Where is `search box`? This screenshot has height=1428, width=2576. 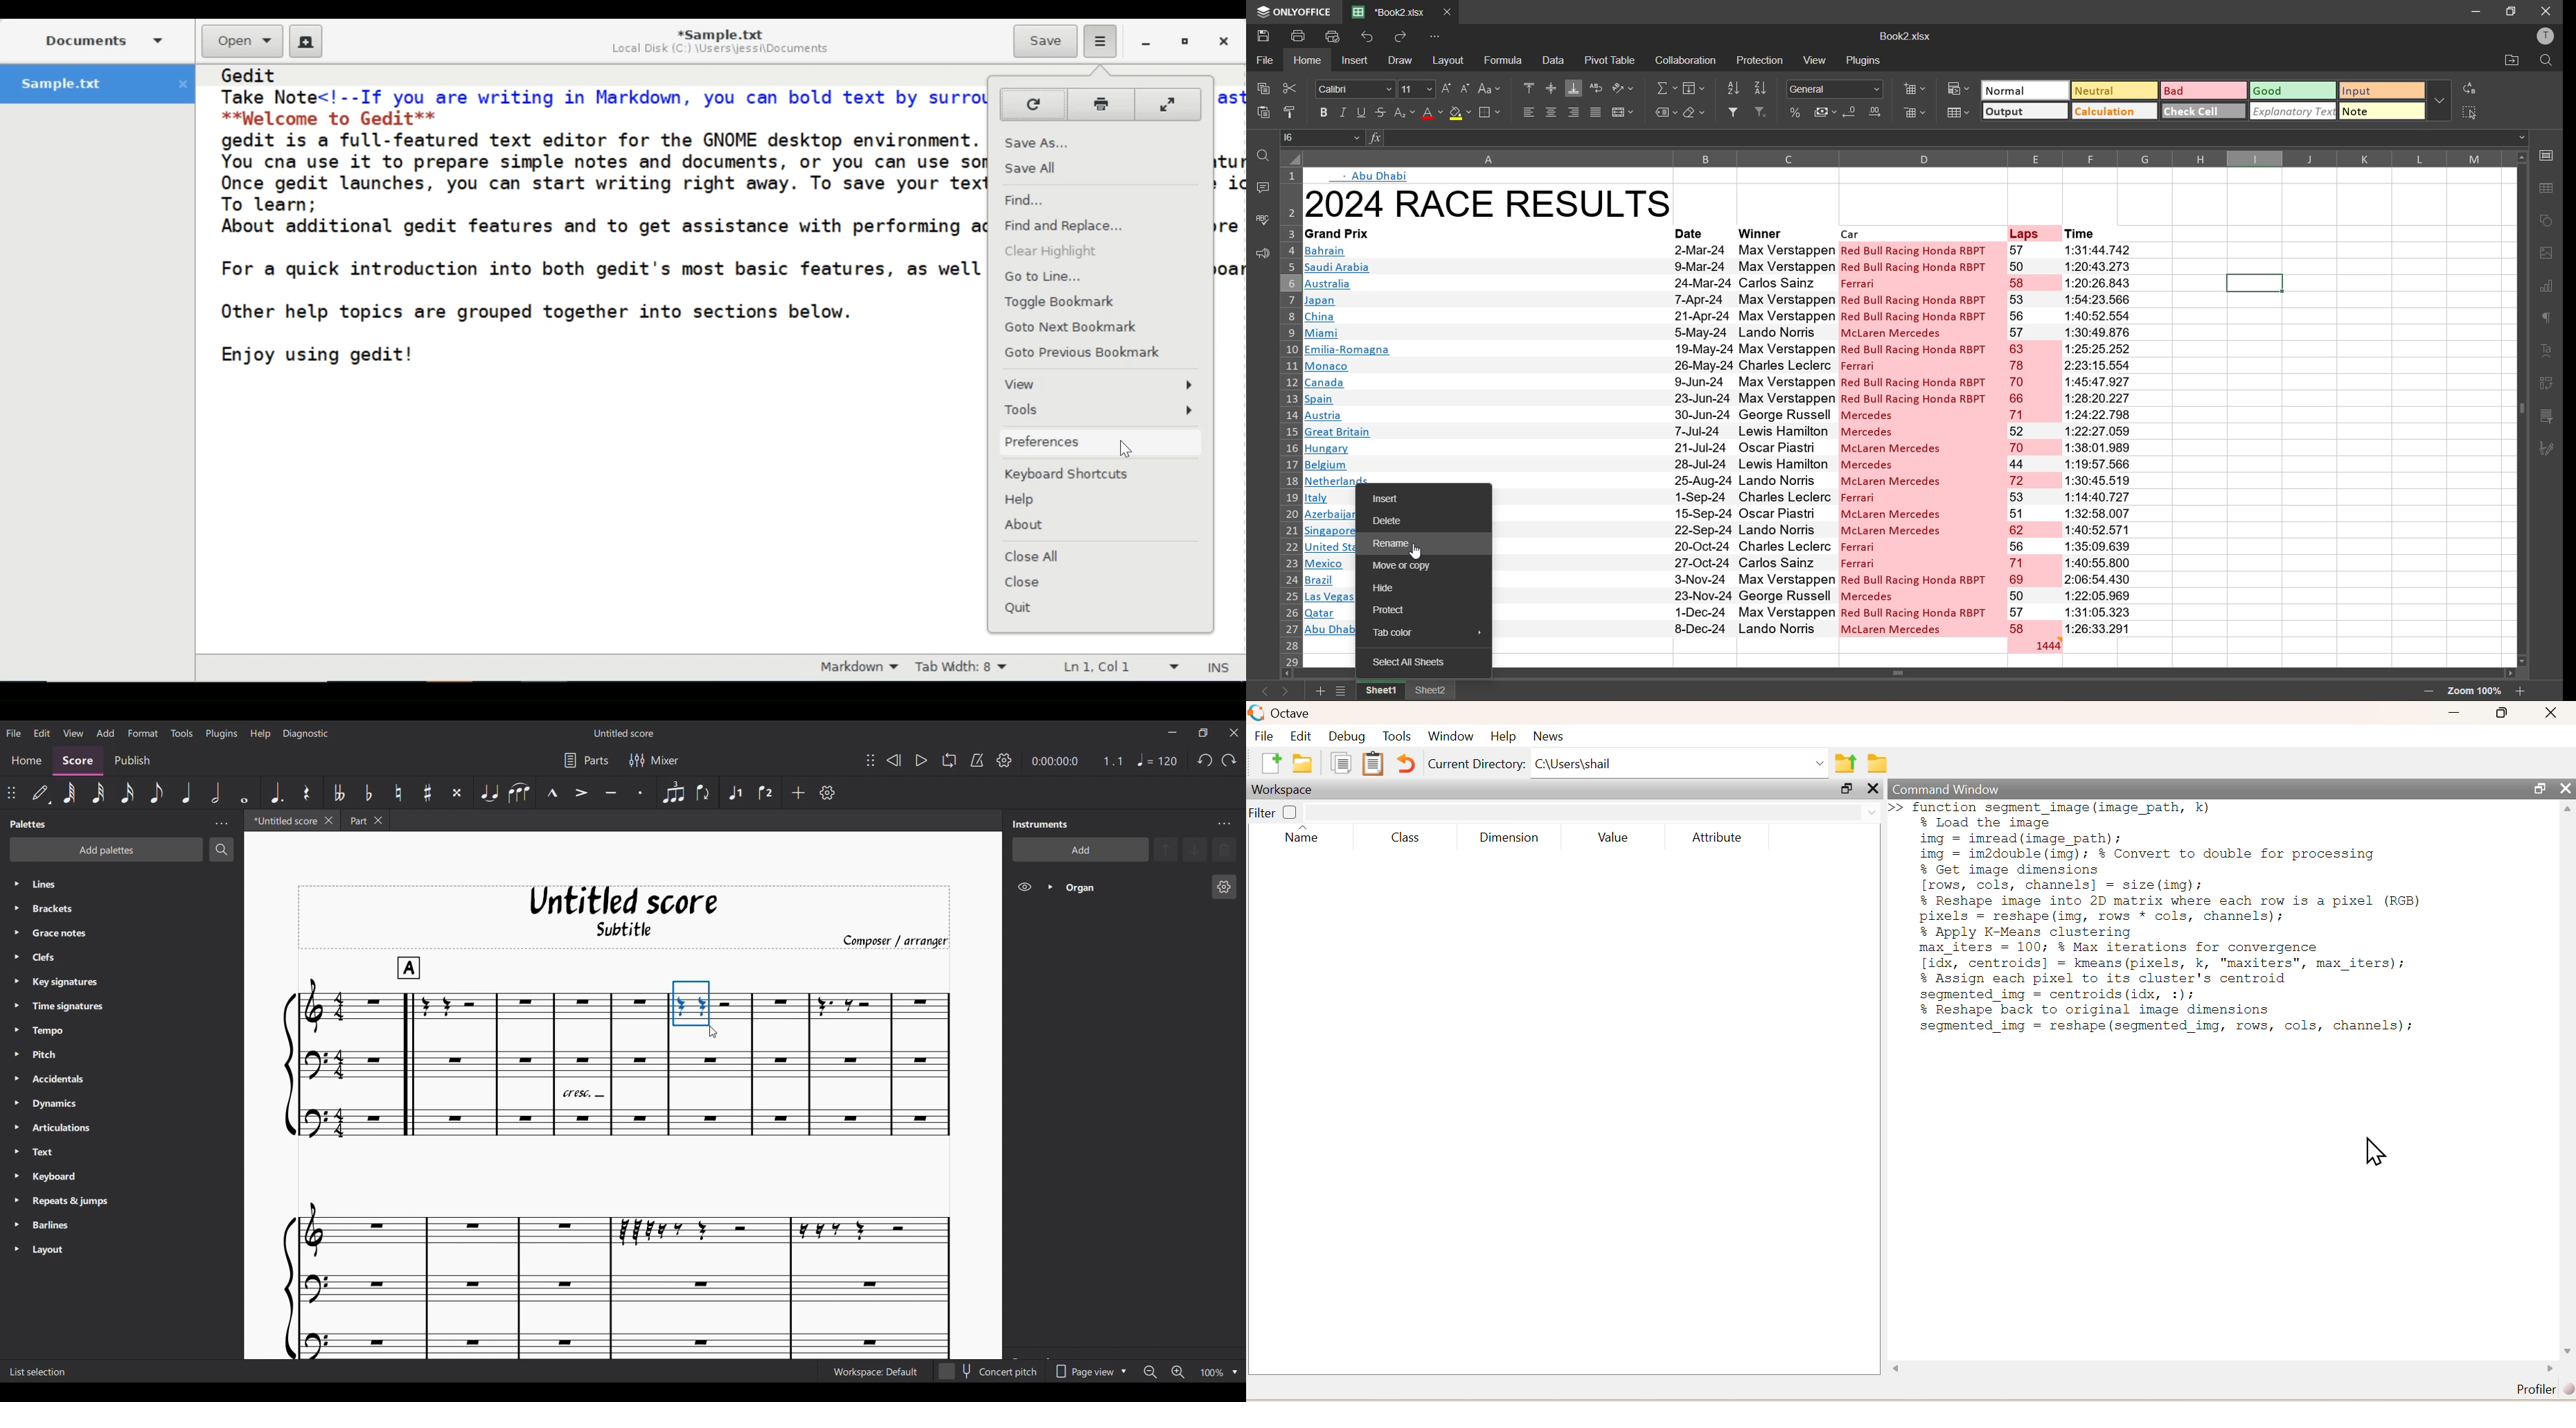
search box is located at coordinates (1582, 812).